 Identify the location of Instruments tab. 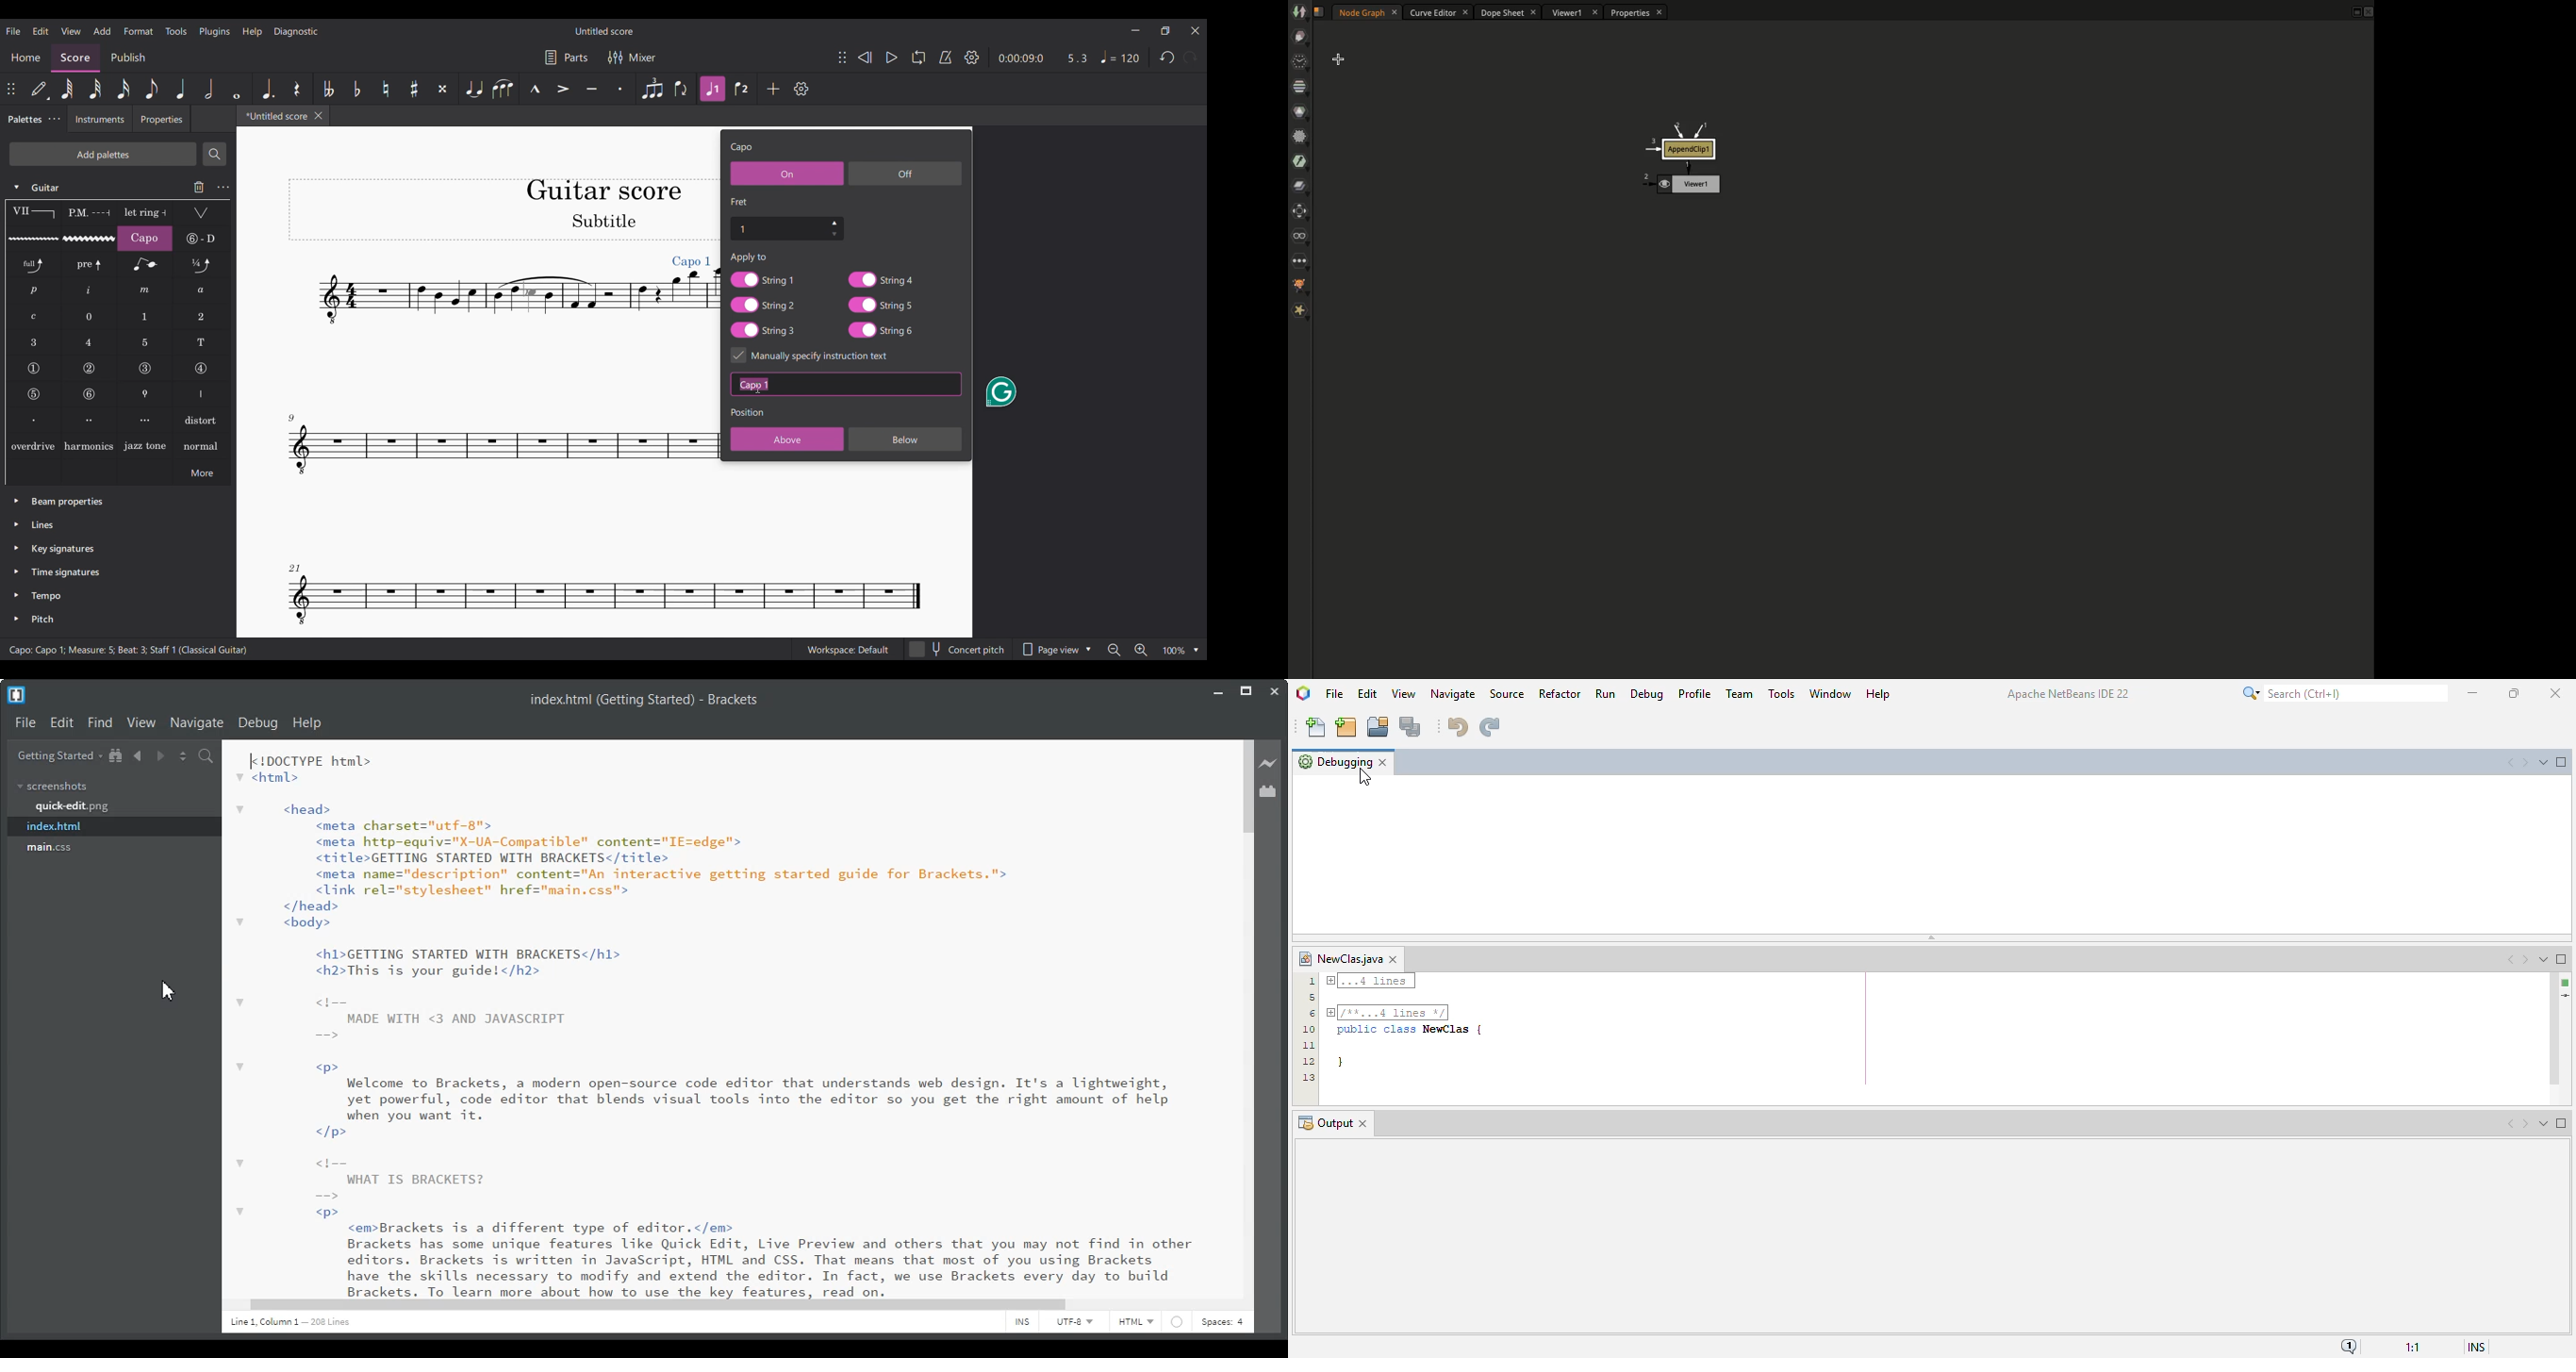
(99, 119).